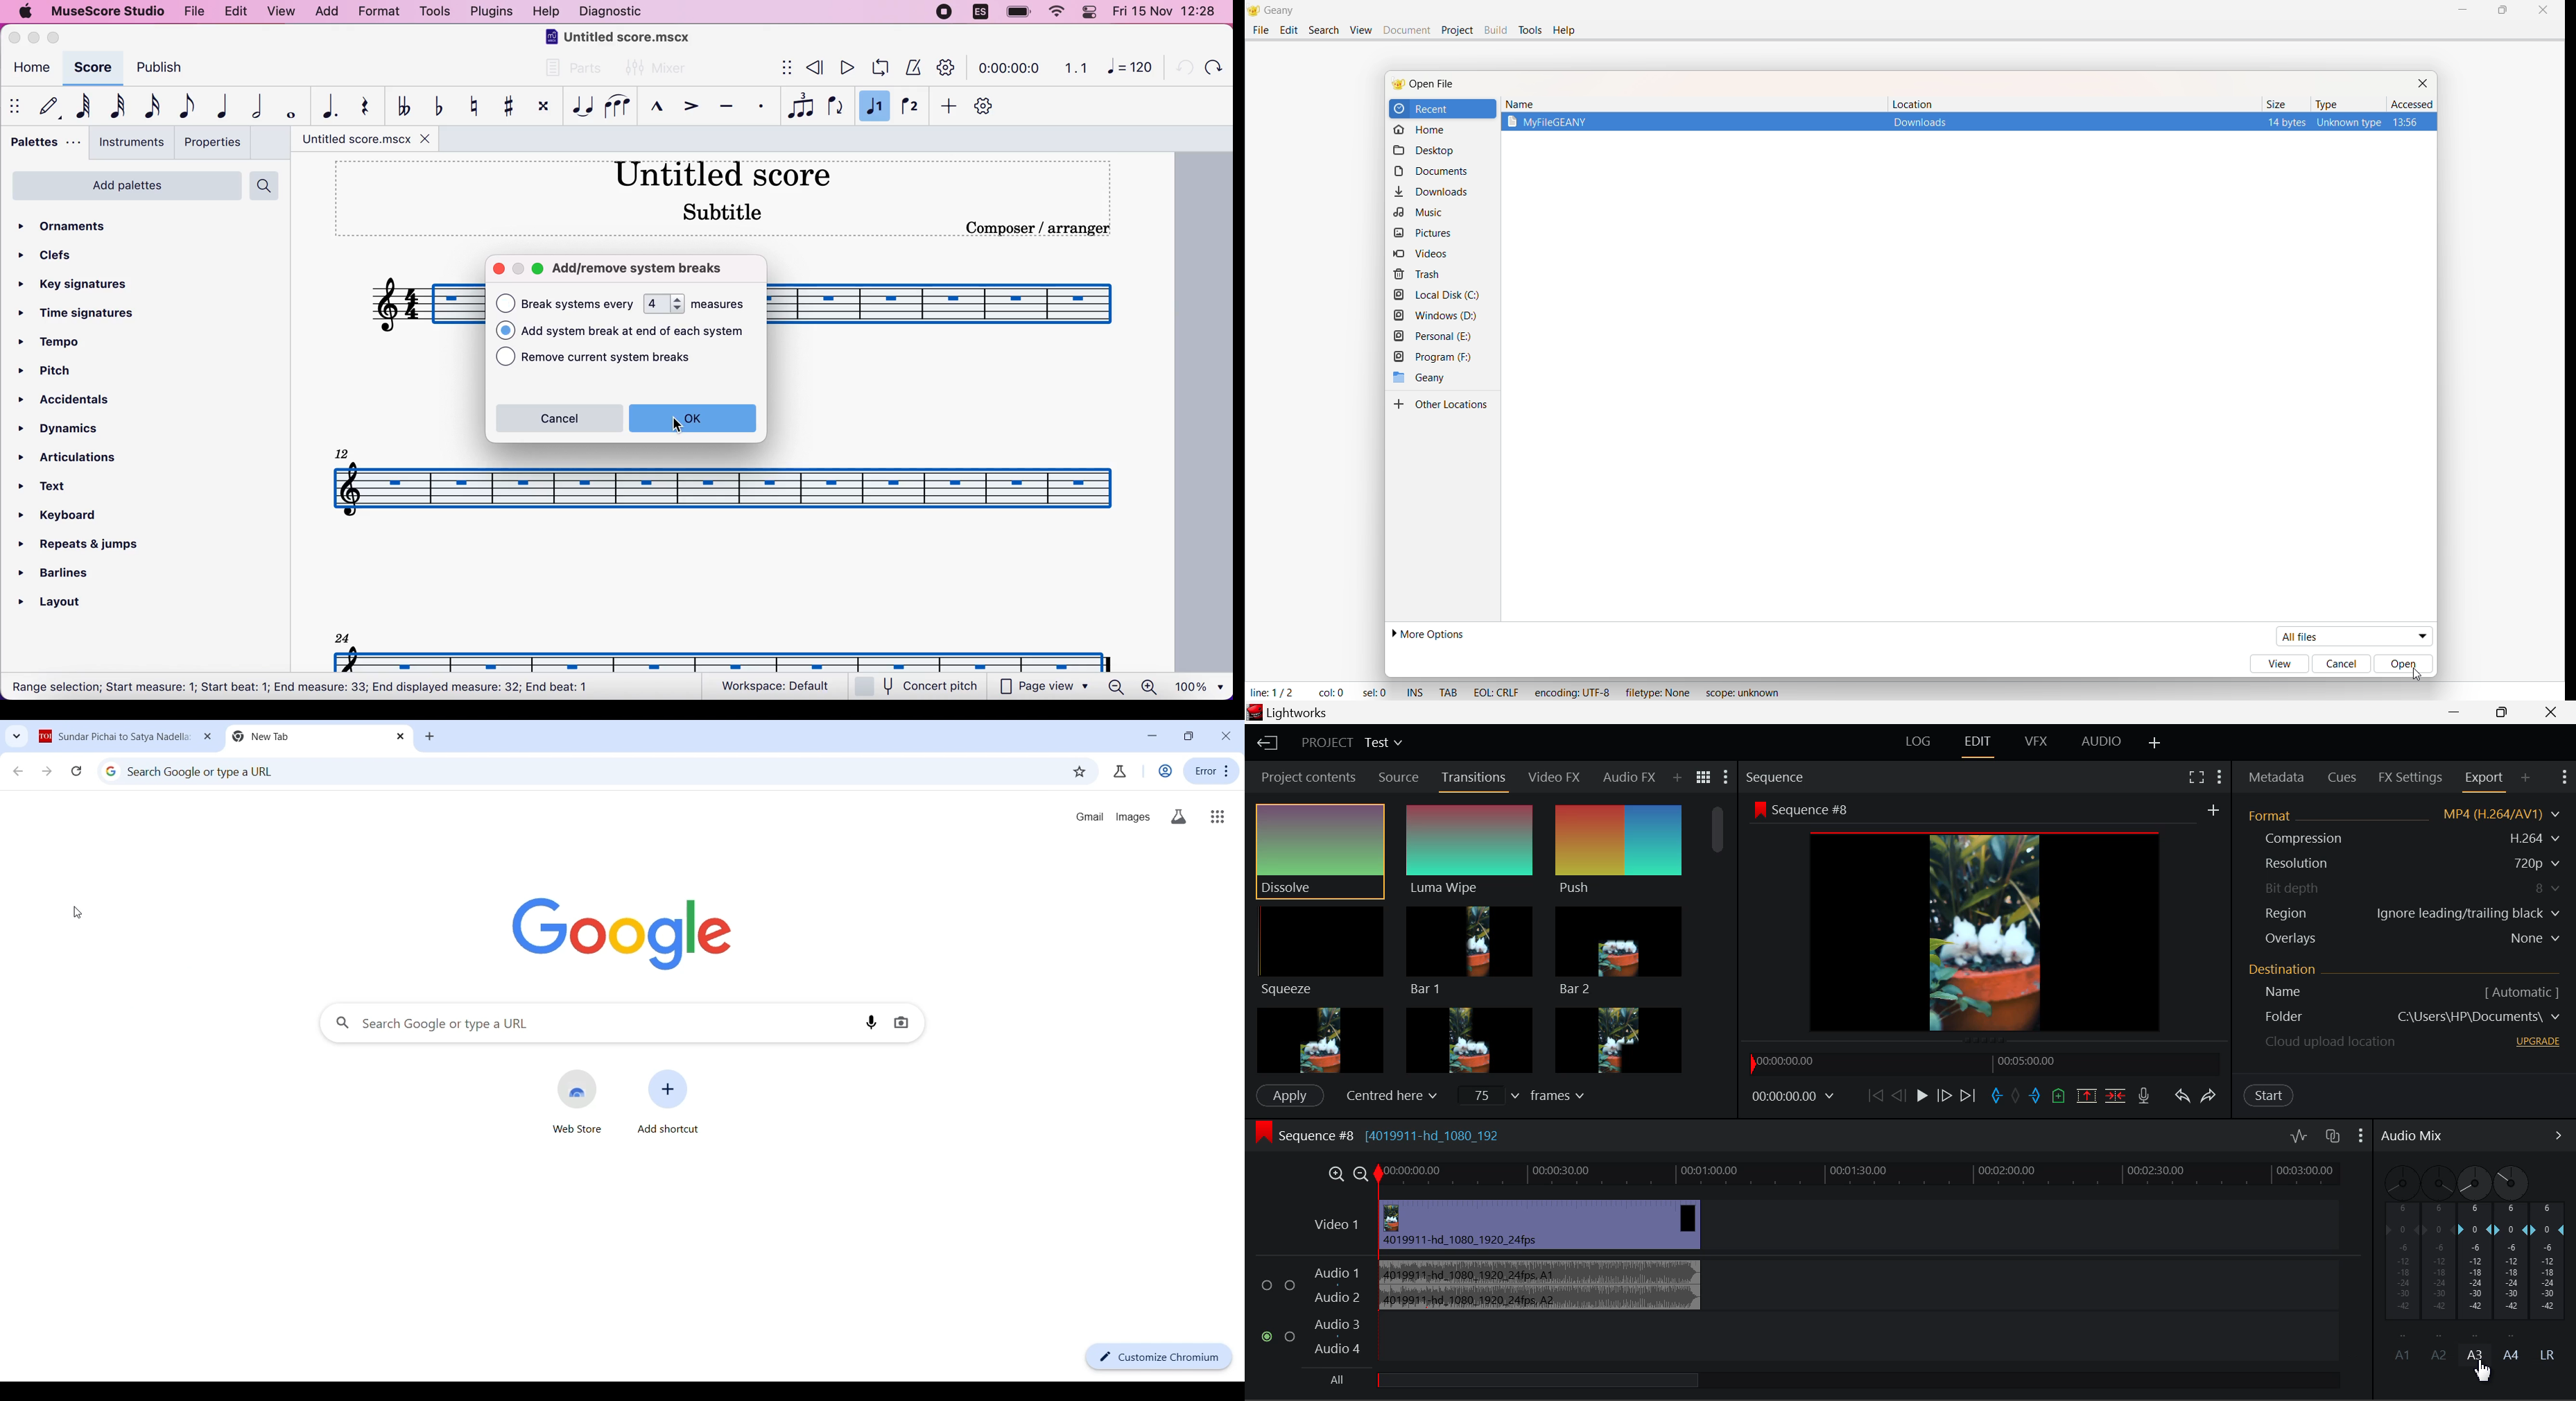 This screenshot has width=2576, height=1428. I want to click on checkbox, so click(506, 357).